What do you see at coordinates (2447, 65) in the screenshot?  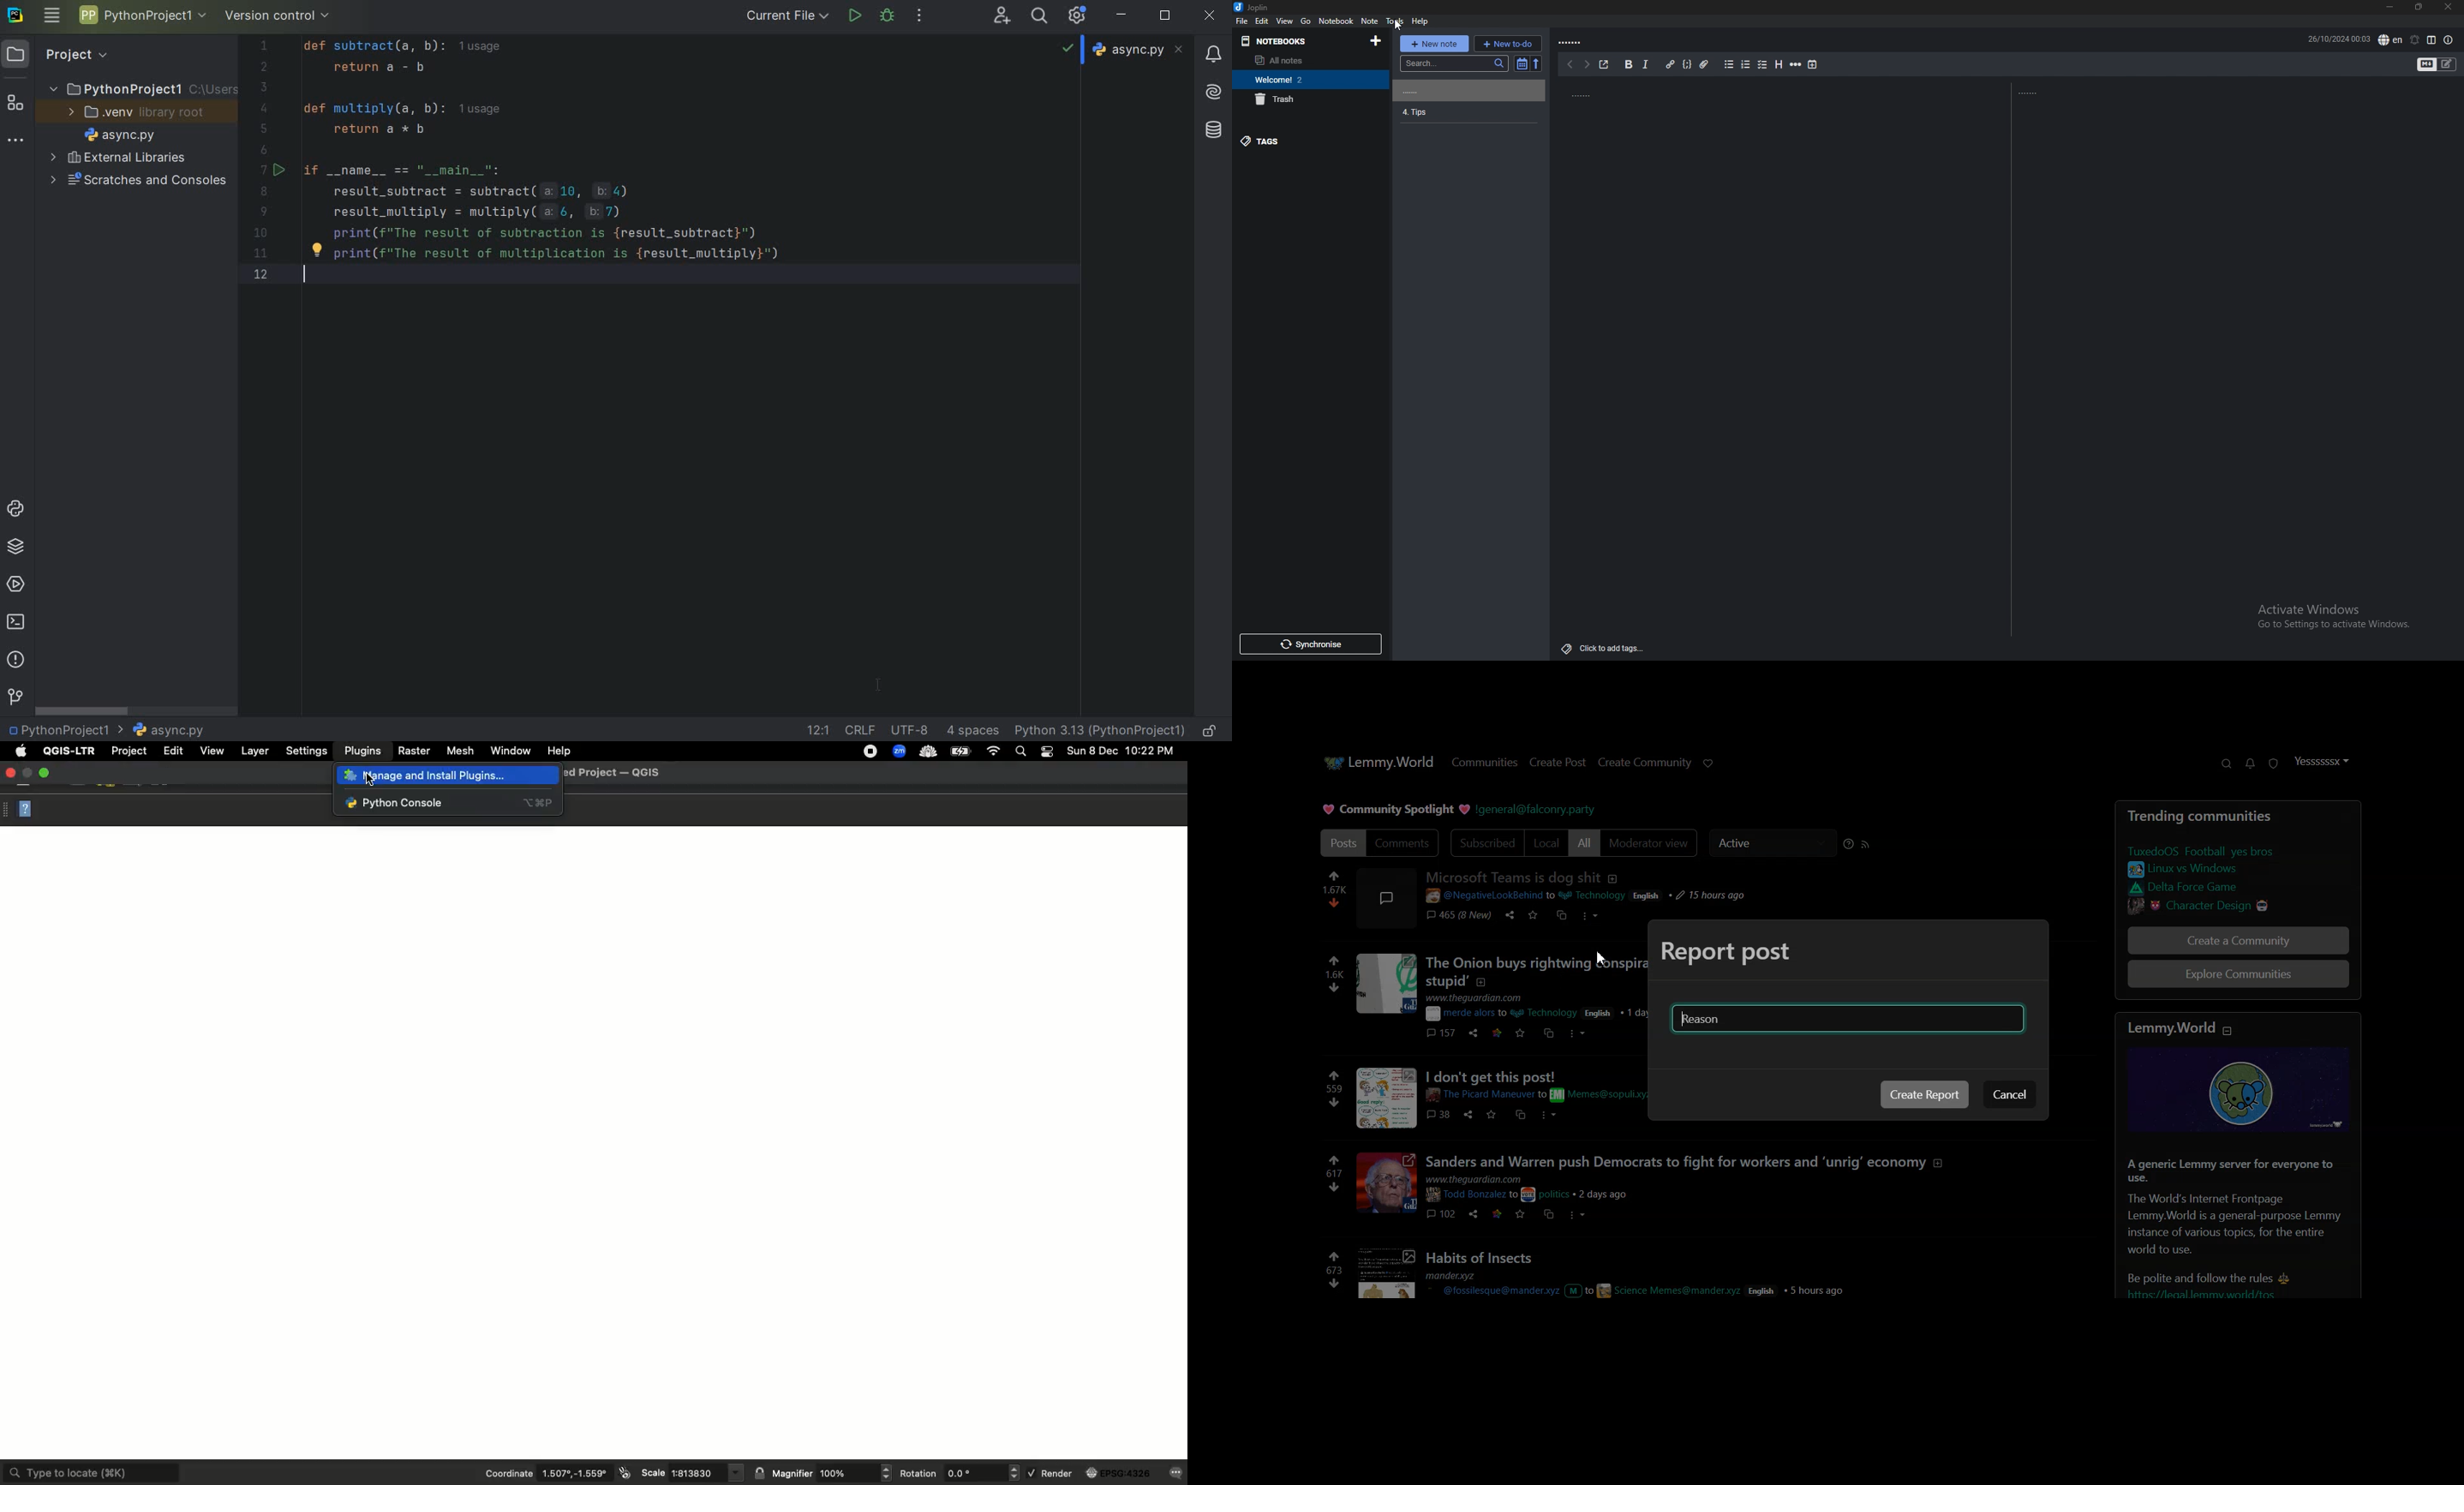 I see `toggle editors` at bounding box center [2447, 65].